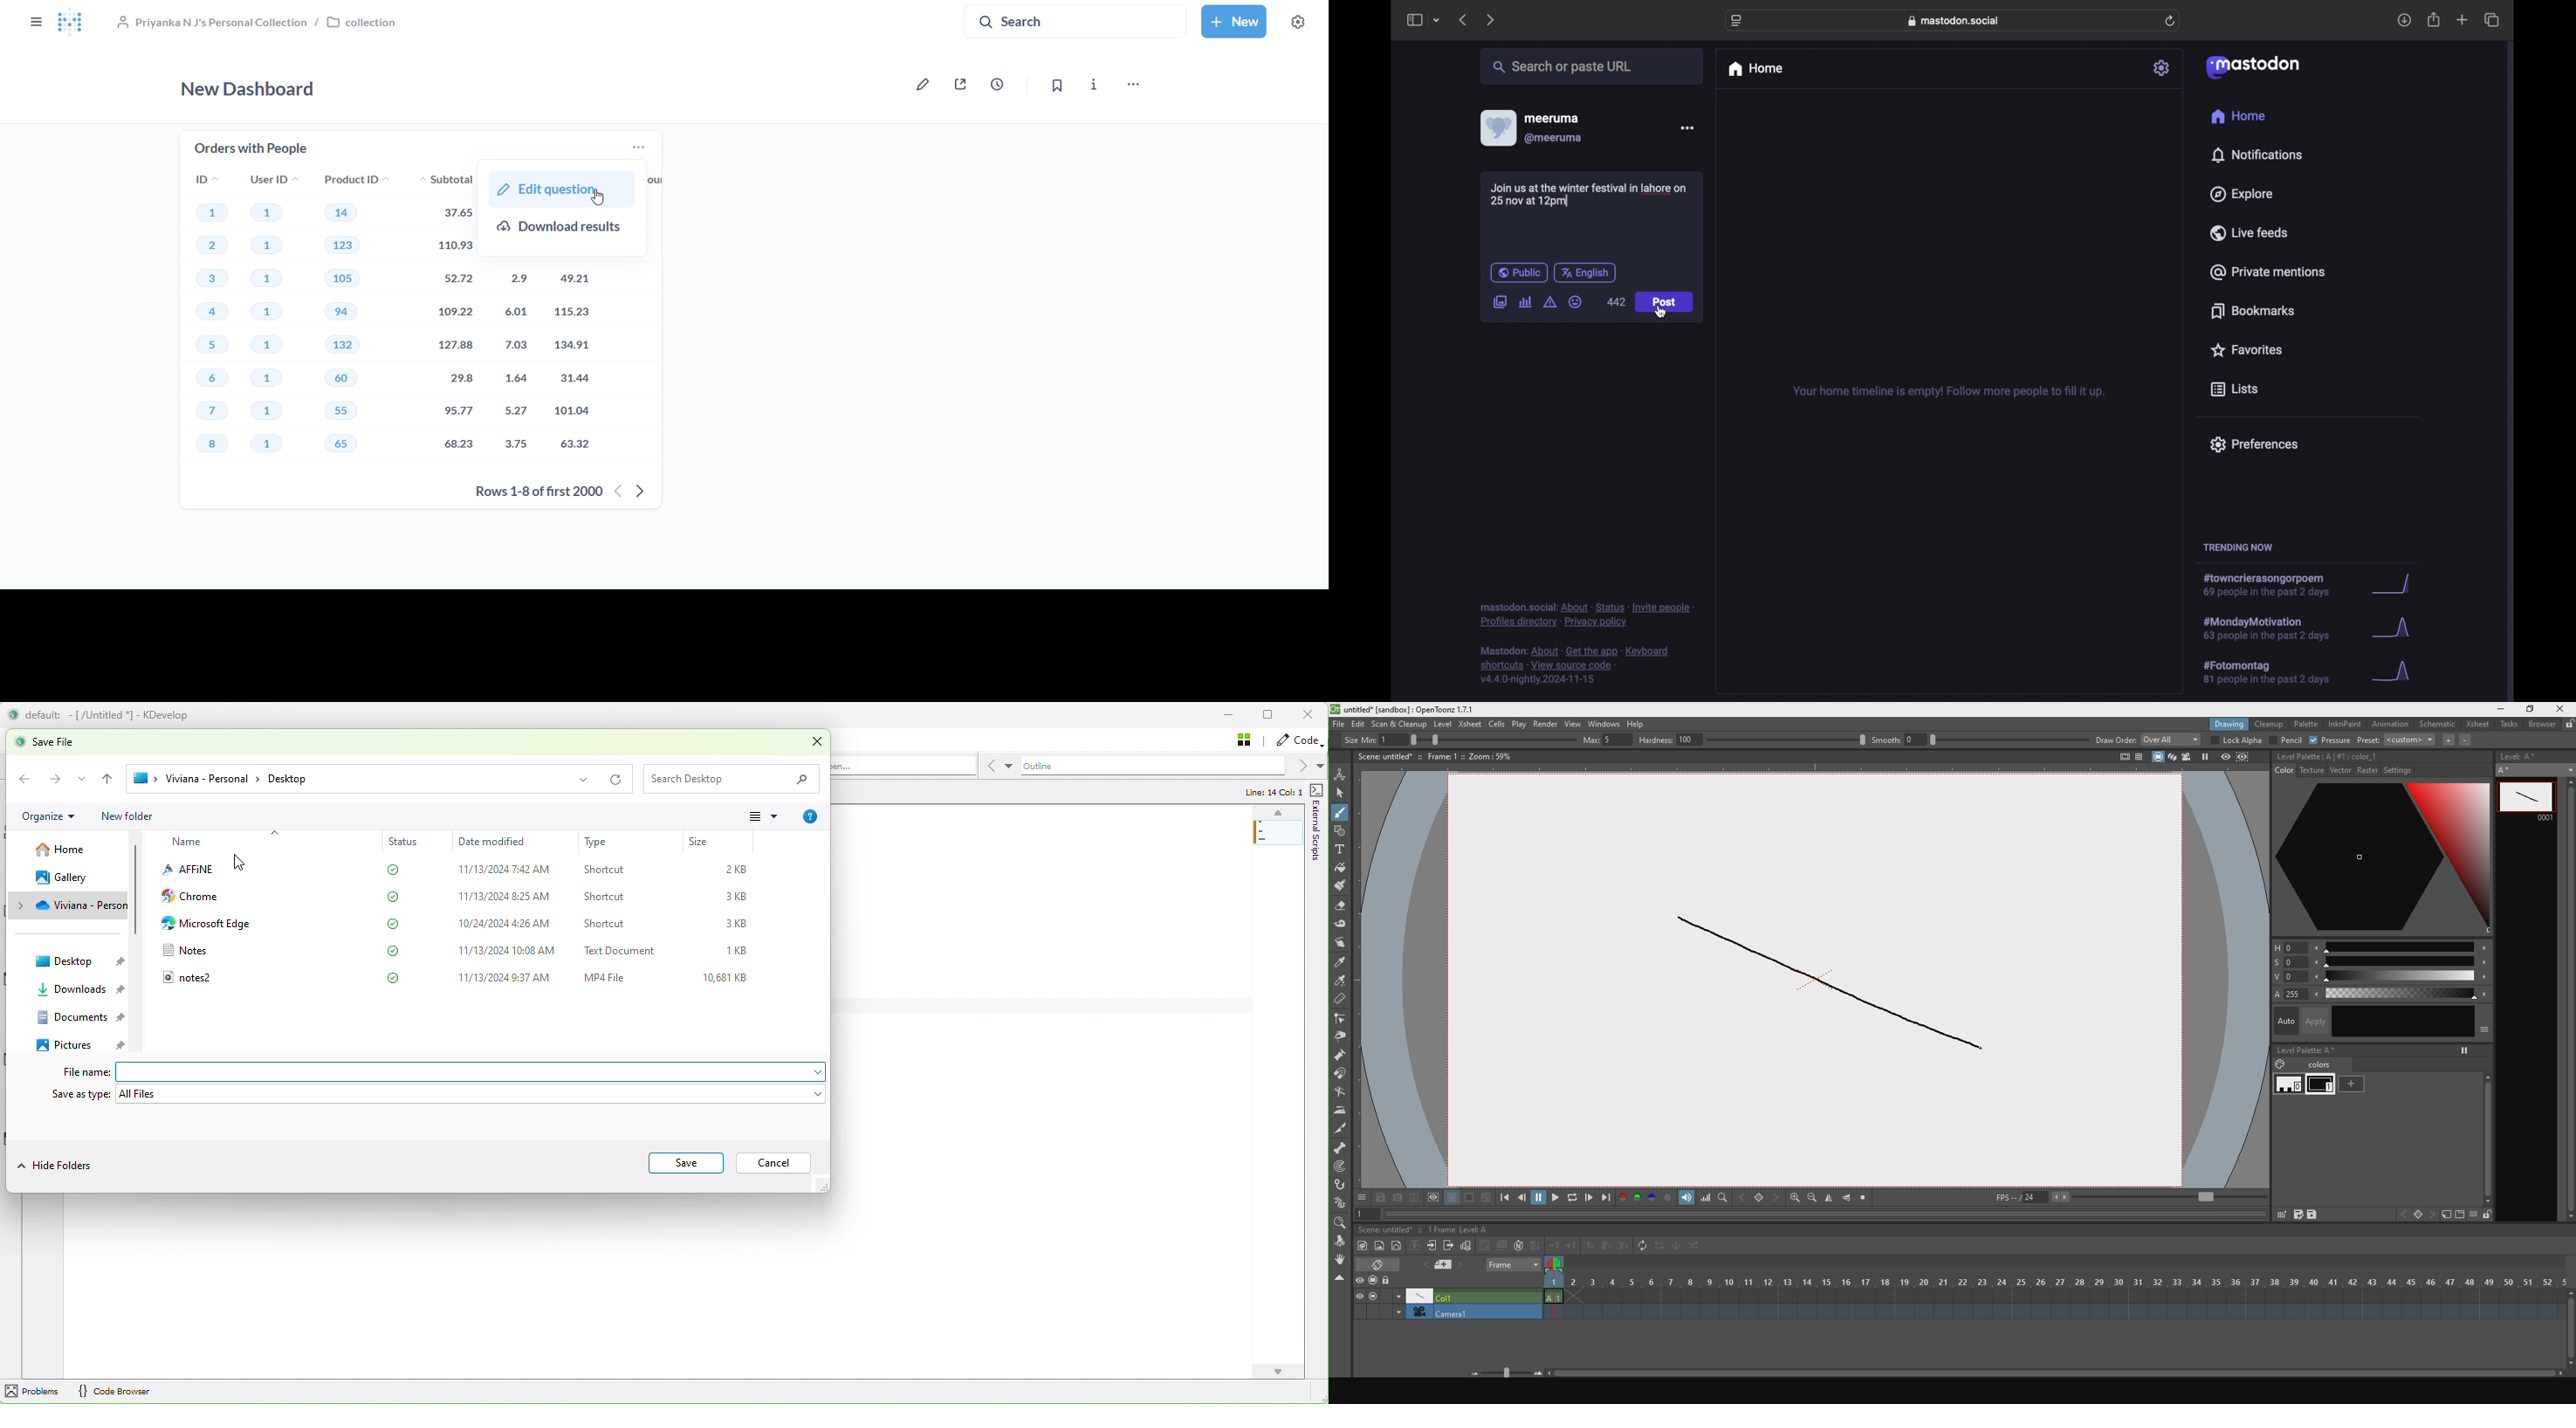  I want to click on more options, so click(1687, 128).